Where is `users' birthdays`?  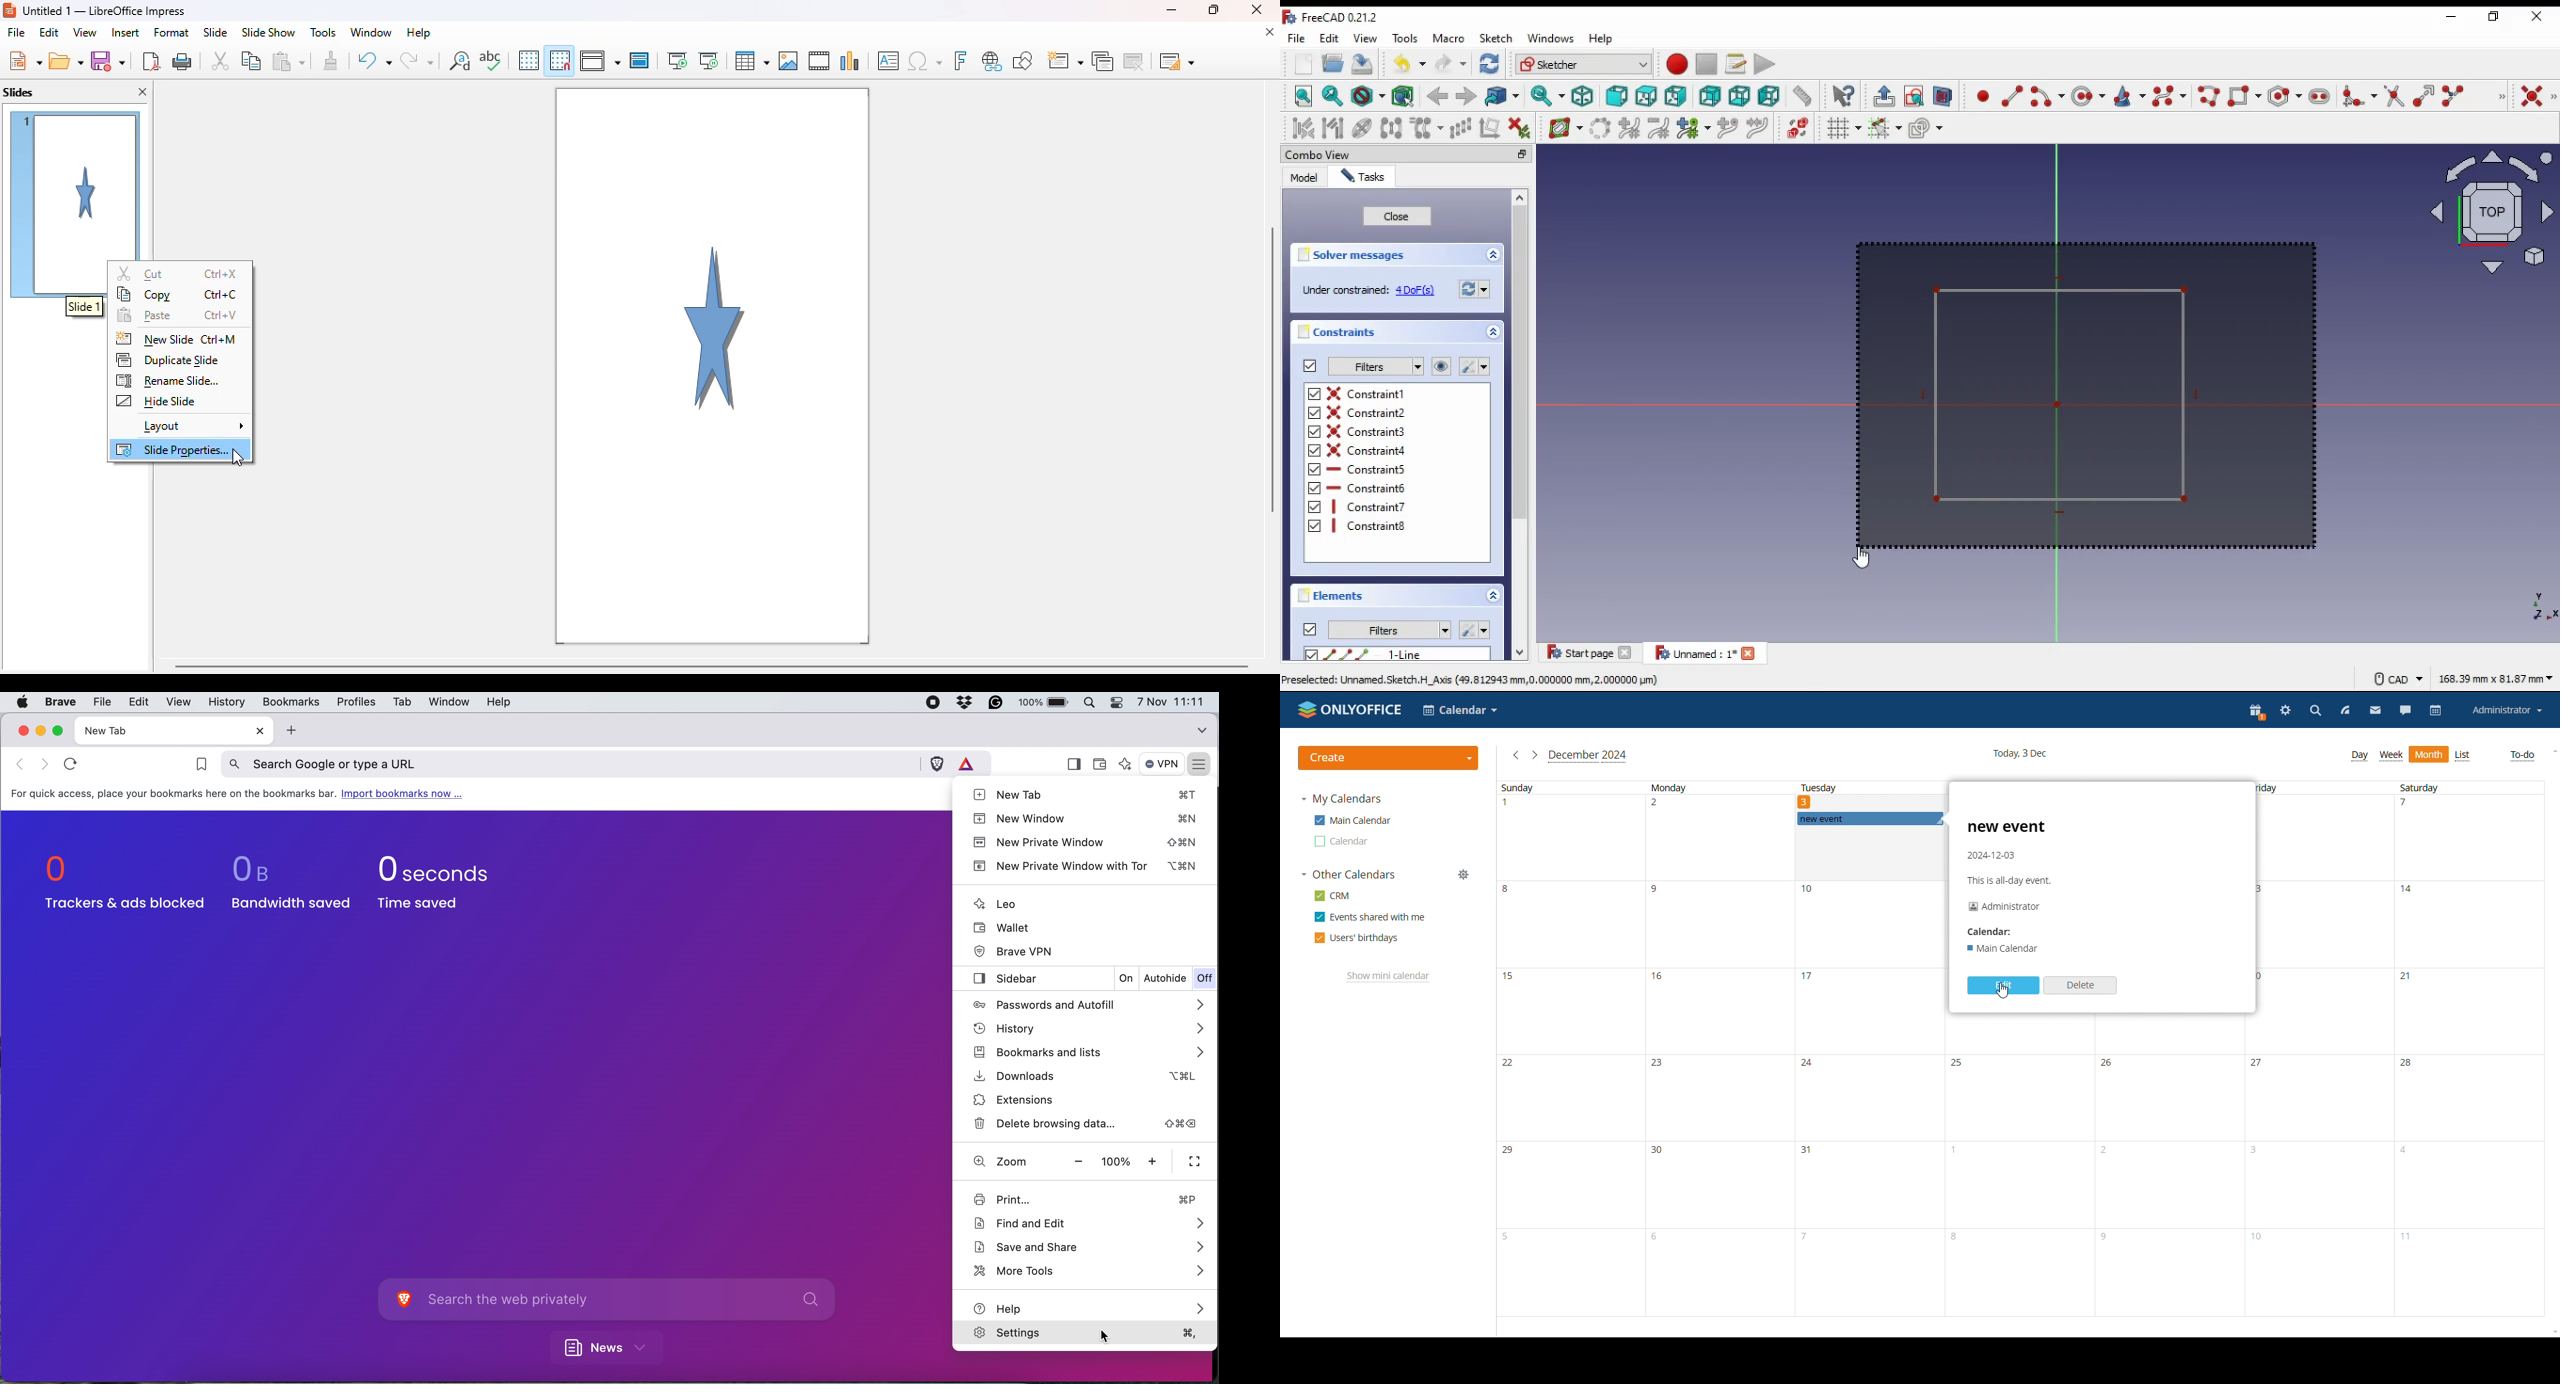 users' birthdays is located at coordinates (1357, 938).